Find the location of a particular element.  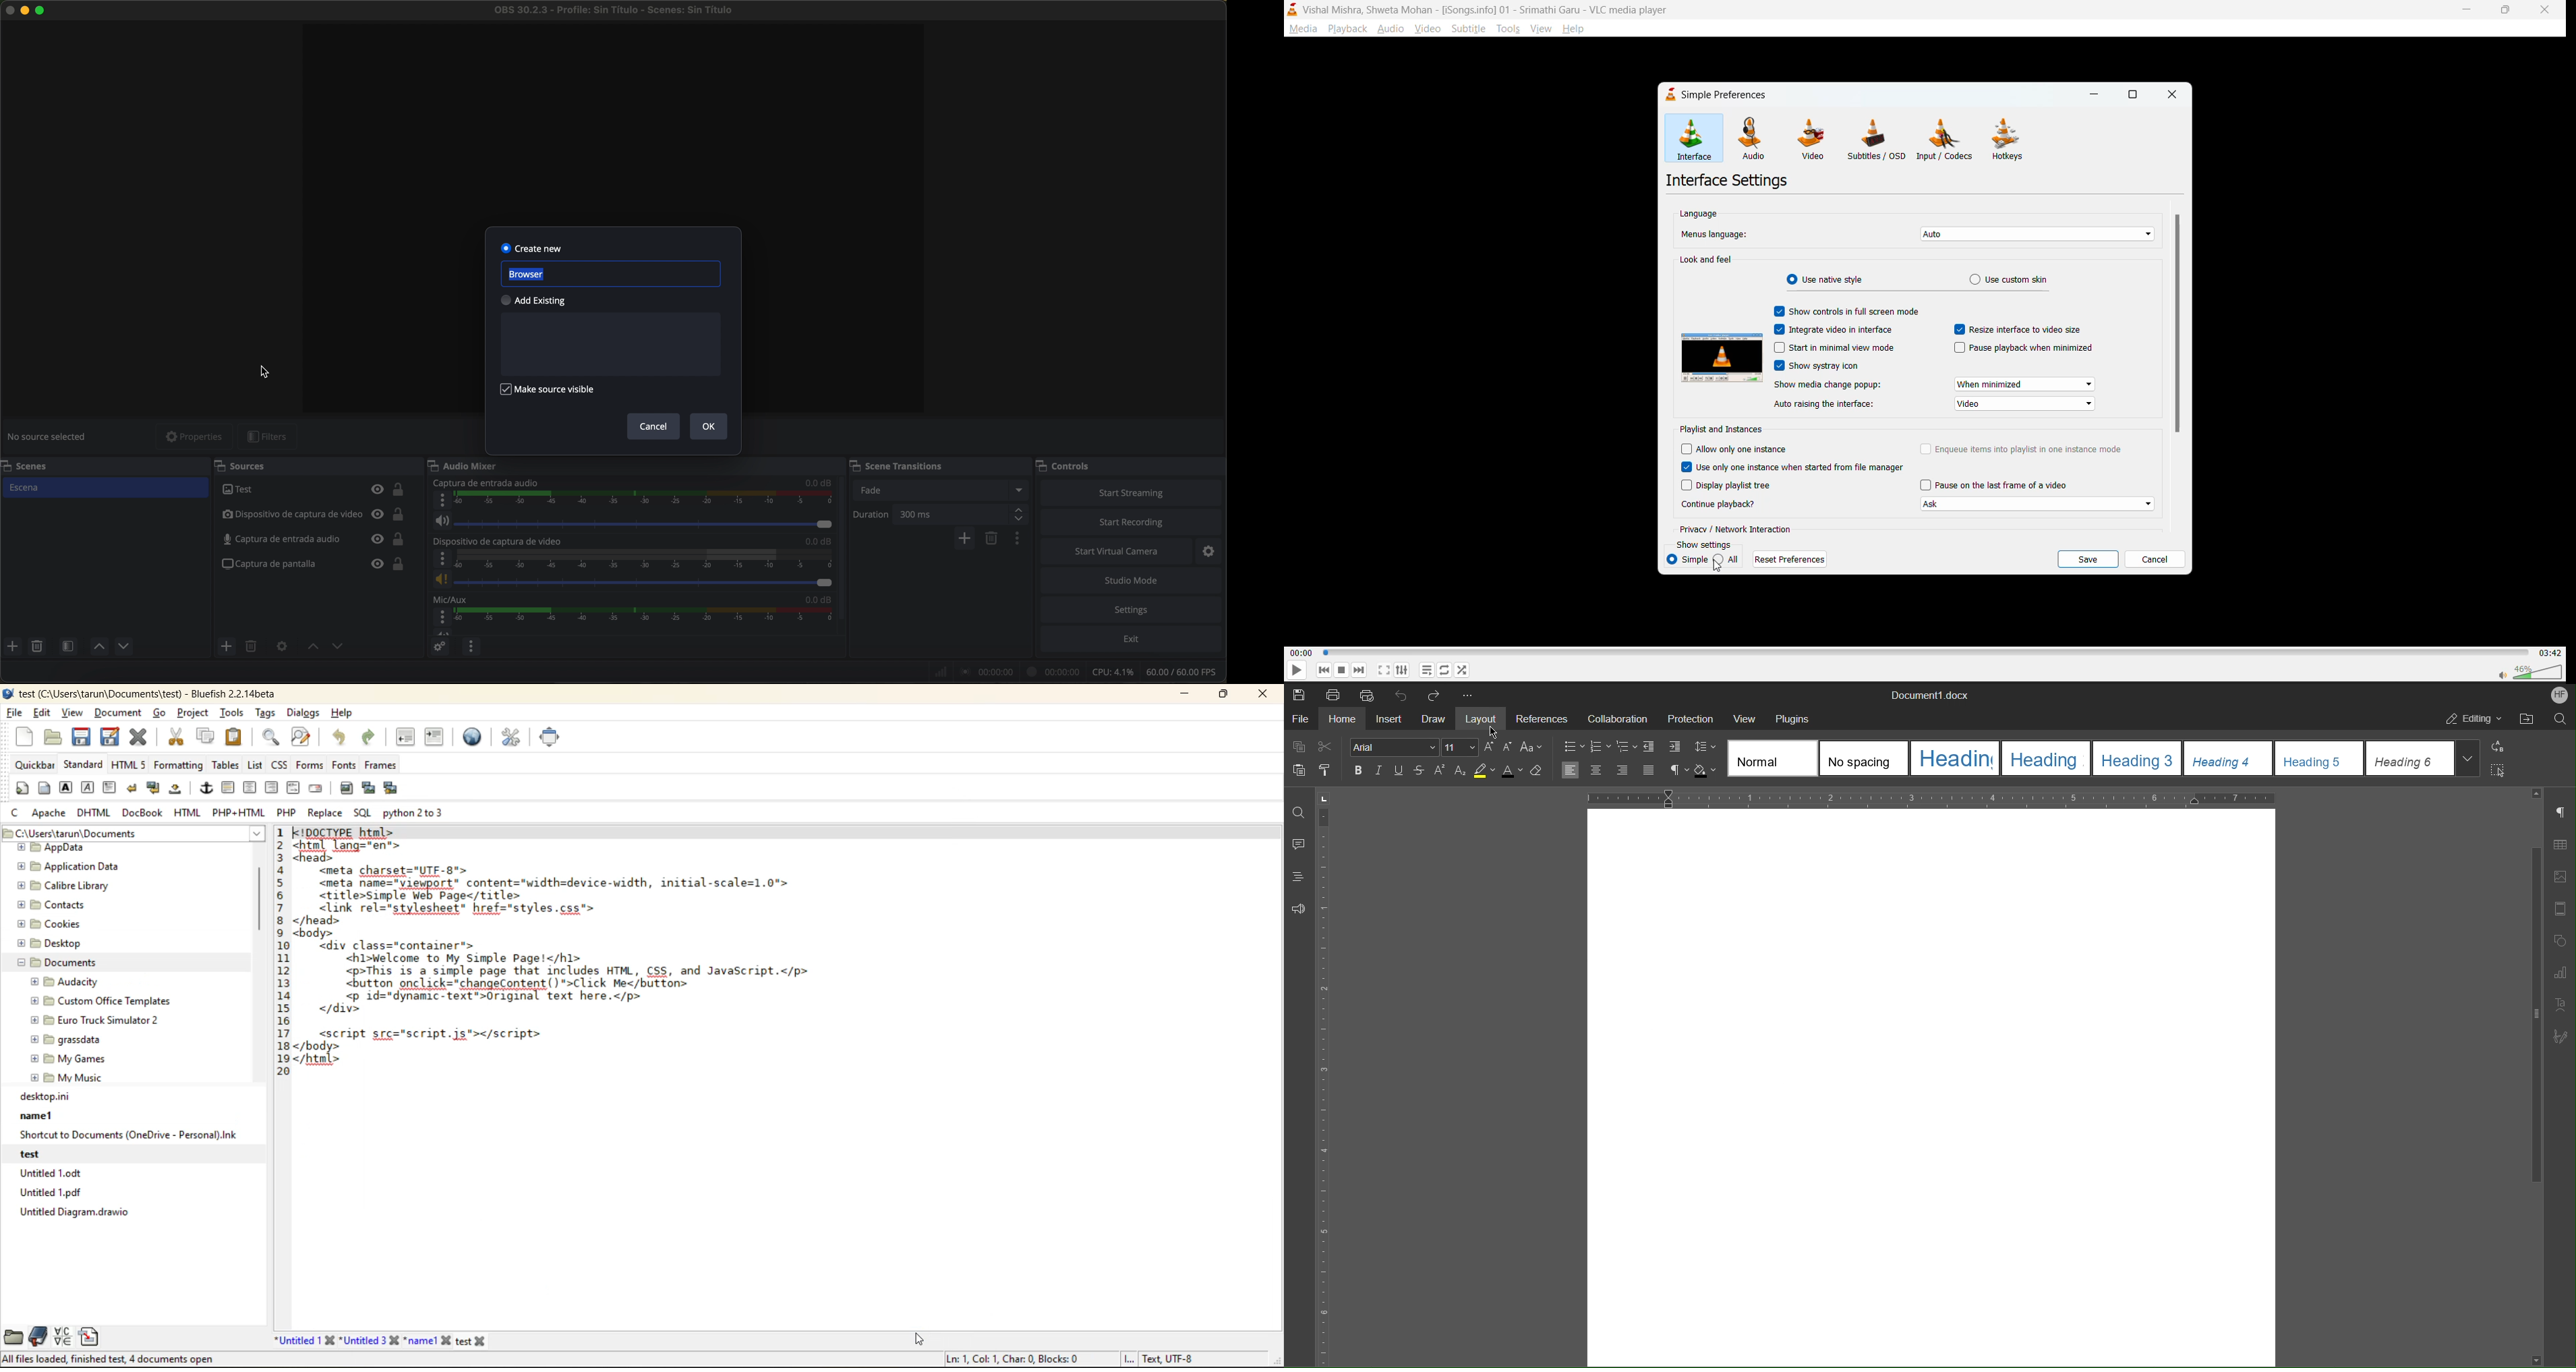

Search is located at coordinates (2560, 718).